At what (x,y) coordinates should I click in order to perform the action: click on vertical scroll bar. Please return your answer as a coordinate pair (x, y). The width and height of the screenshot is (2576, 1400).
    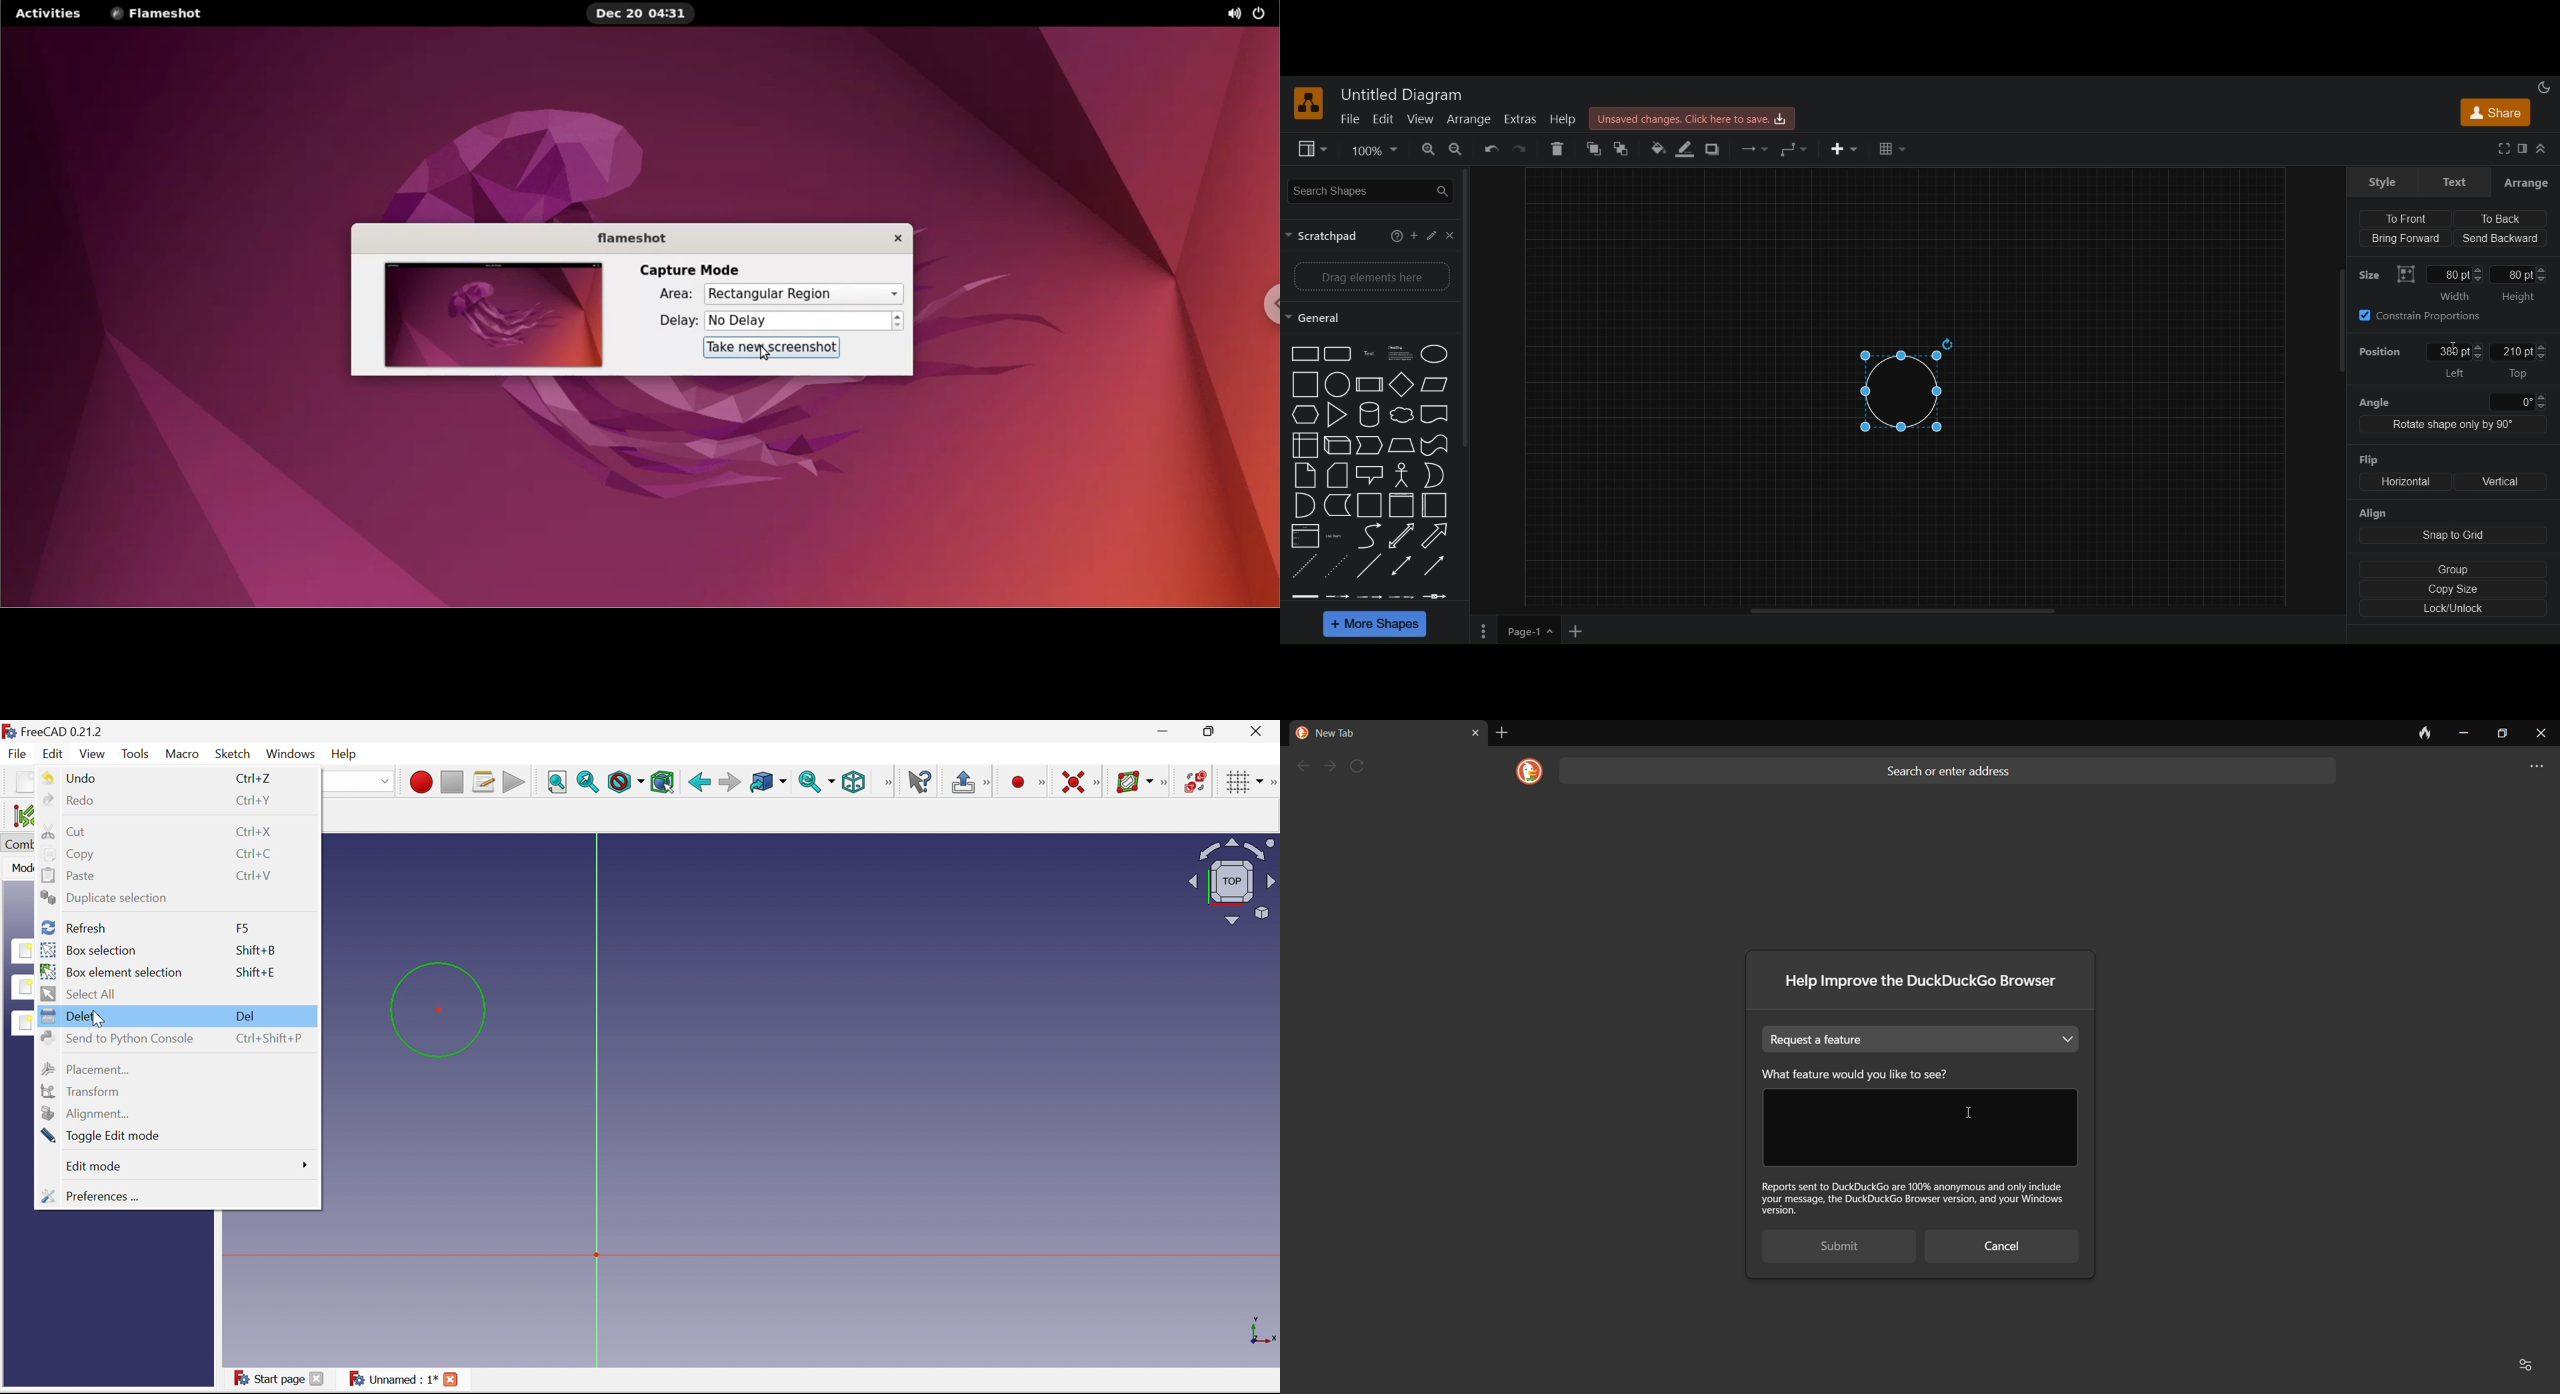
    Looking at the image, I should click on (1471, 307).